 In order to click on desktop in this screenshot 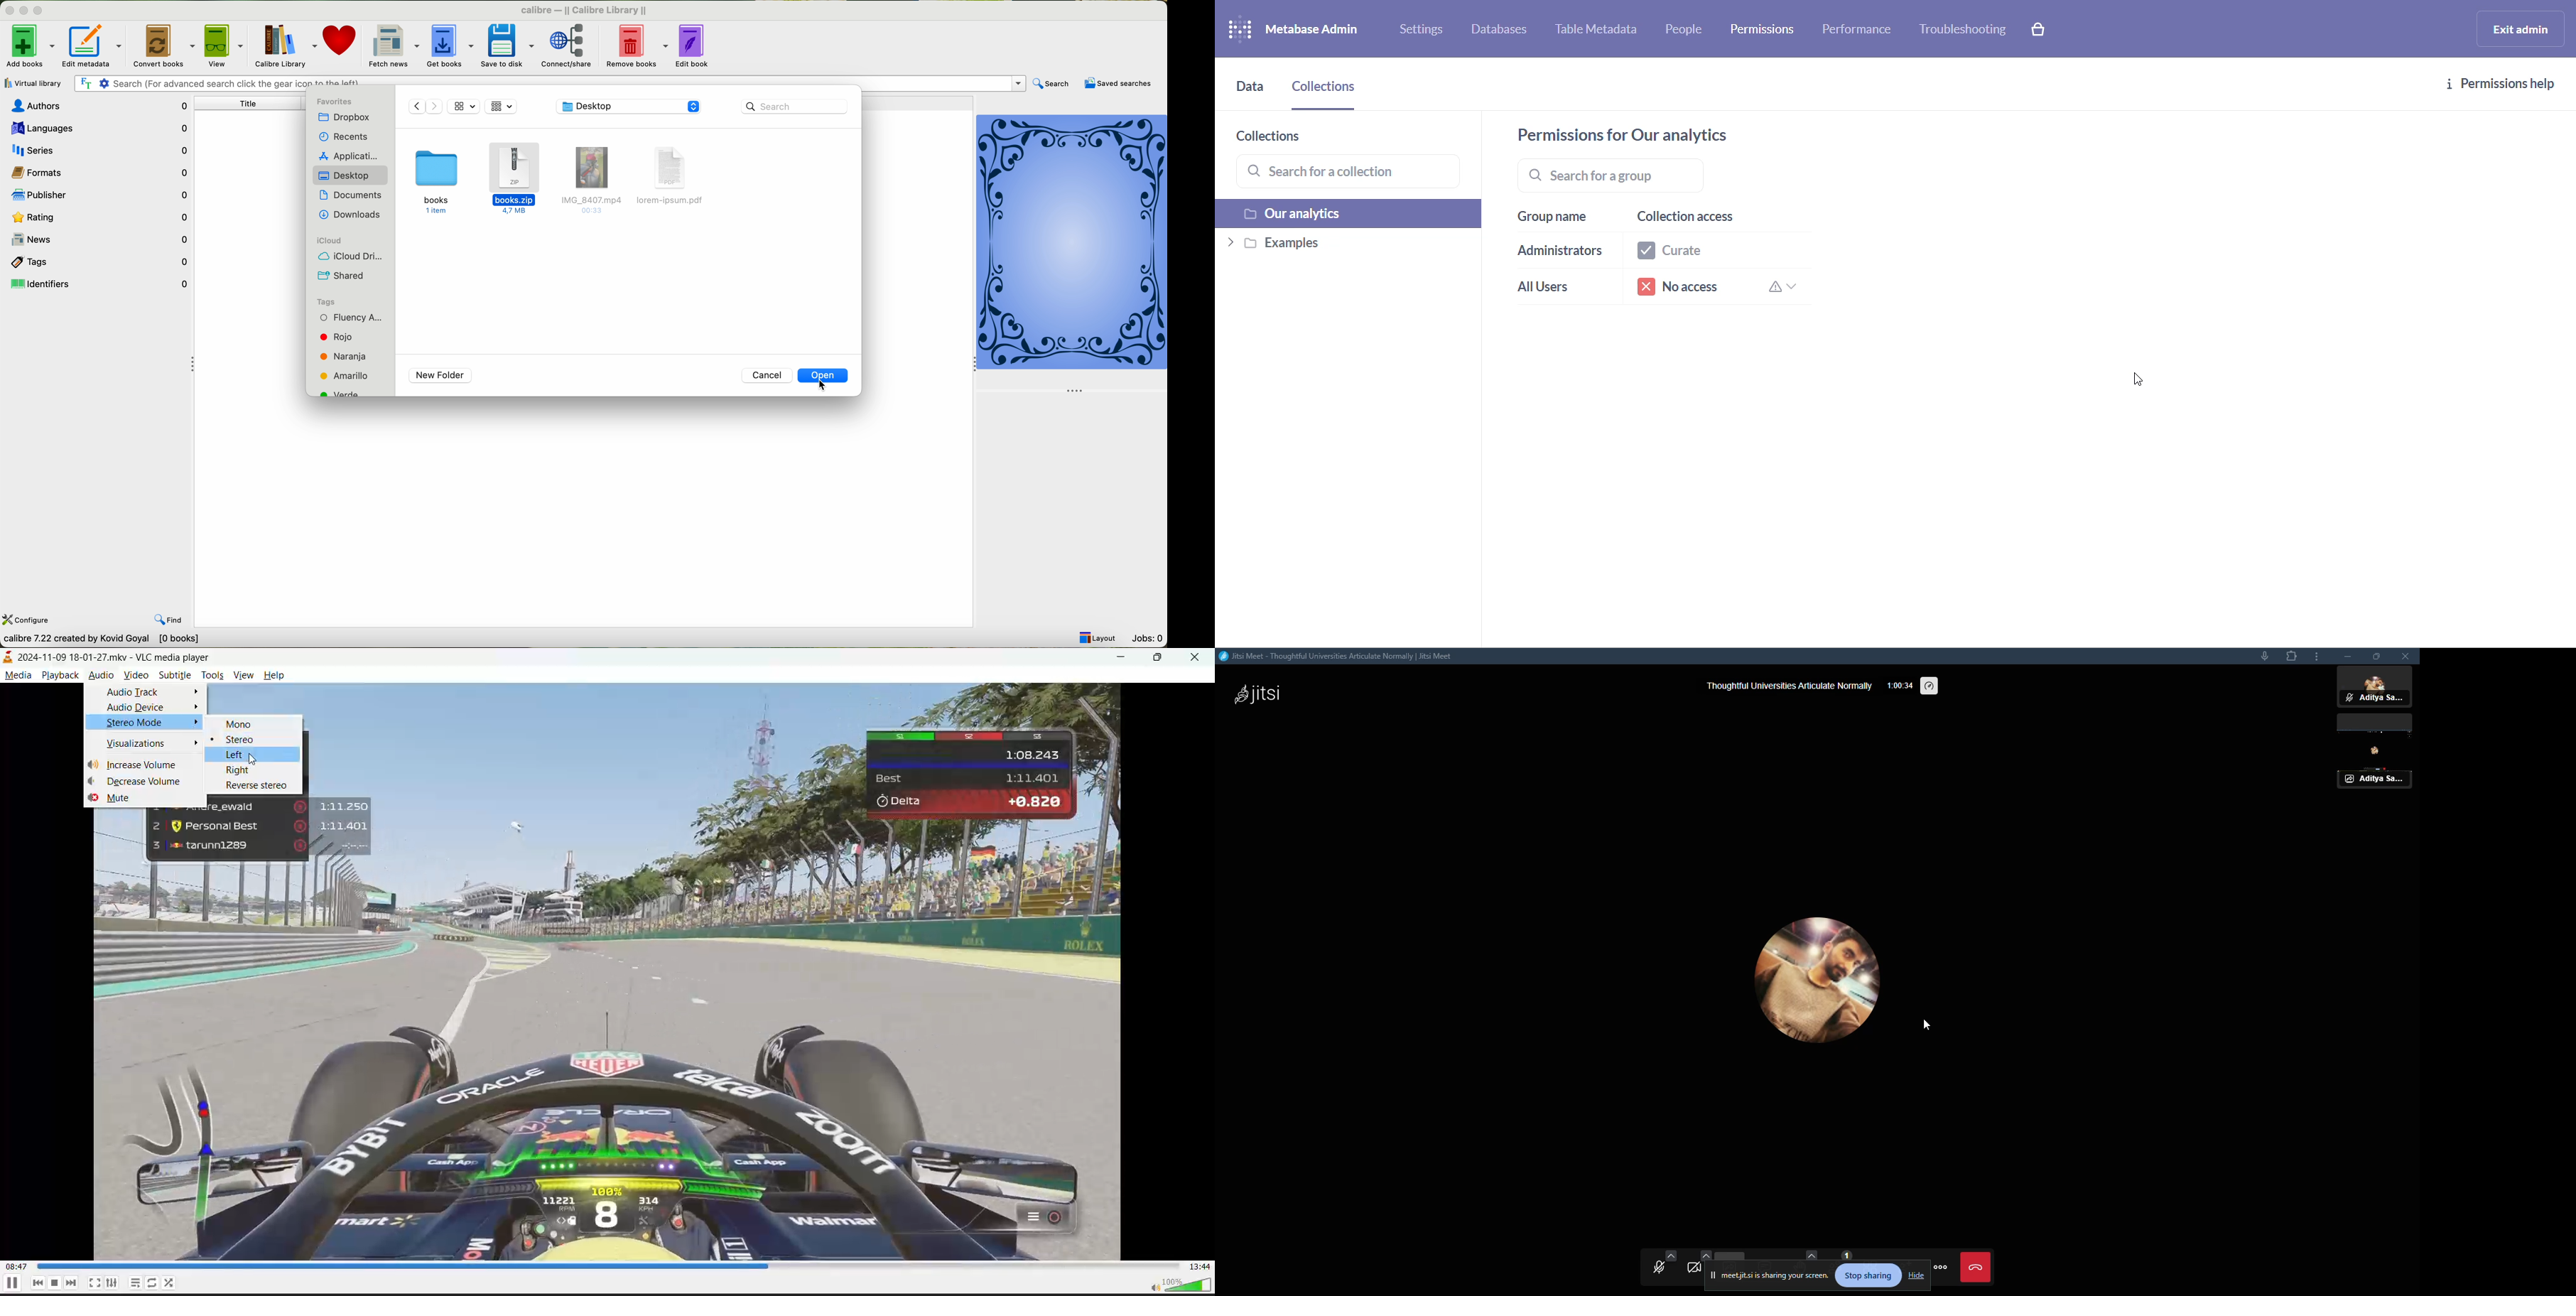, I will do `click(344, 177)`.